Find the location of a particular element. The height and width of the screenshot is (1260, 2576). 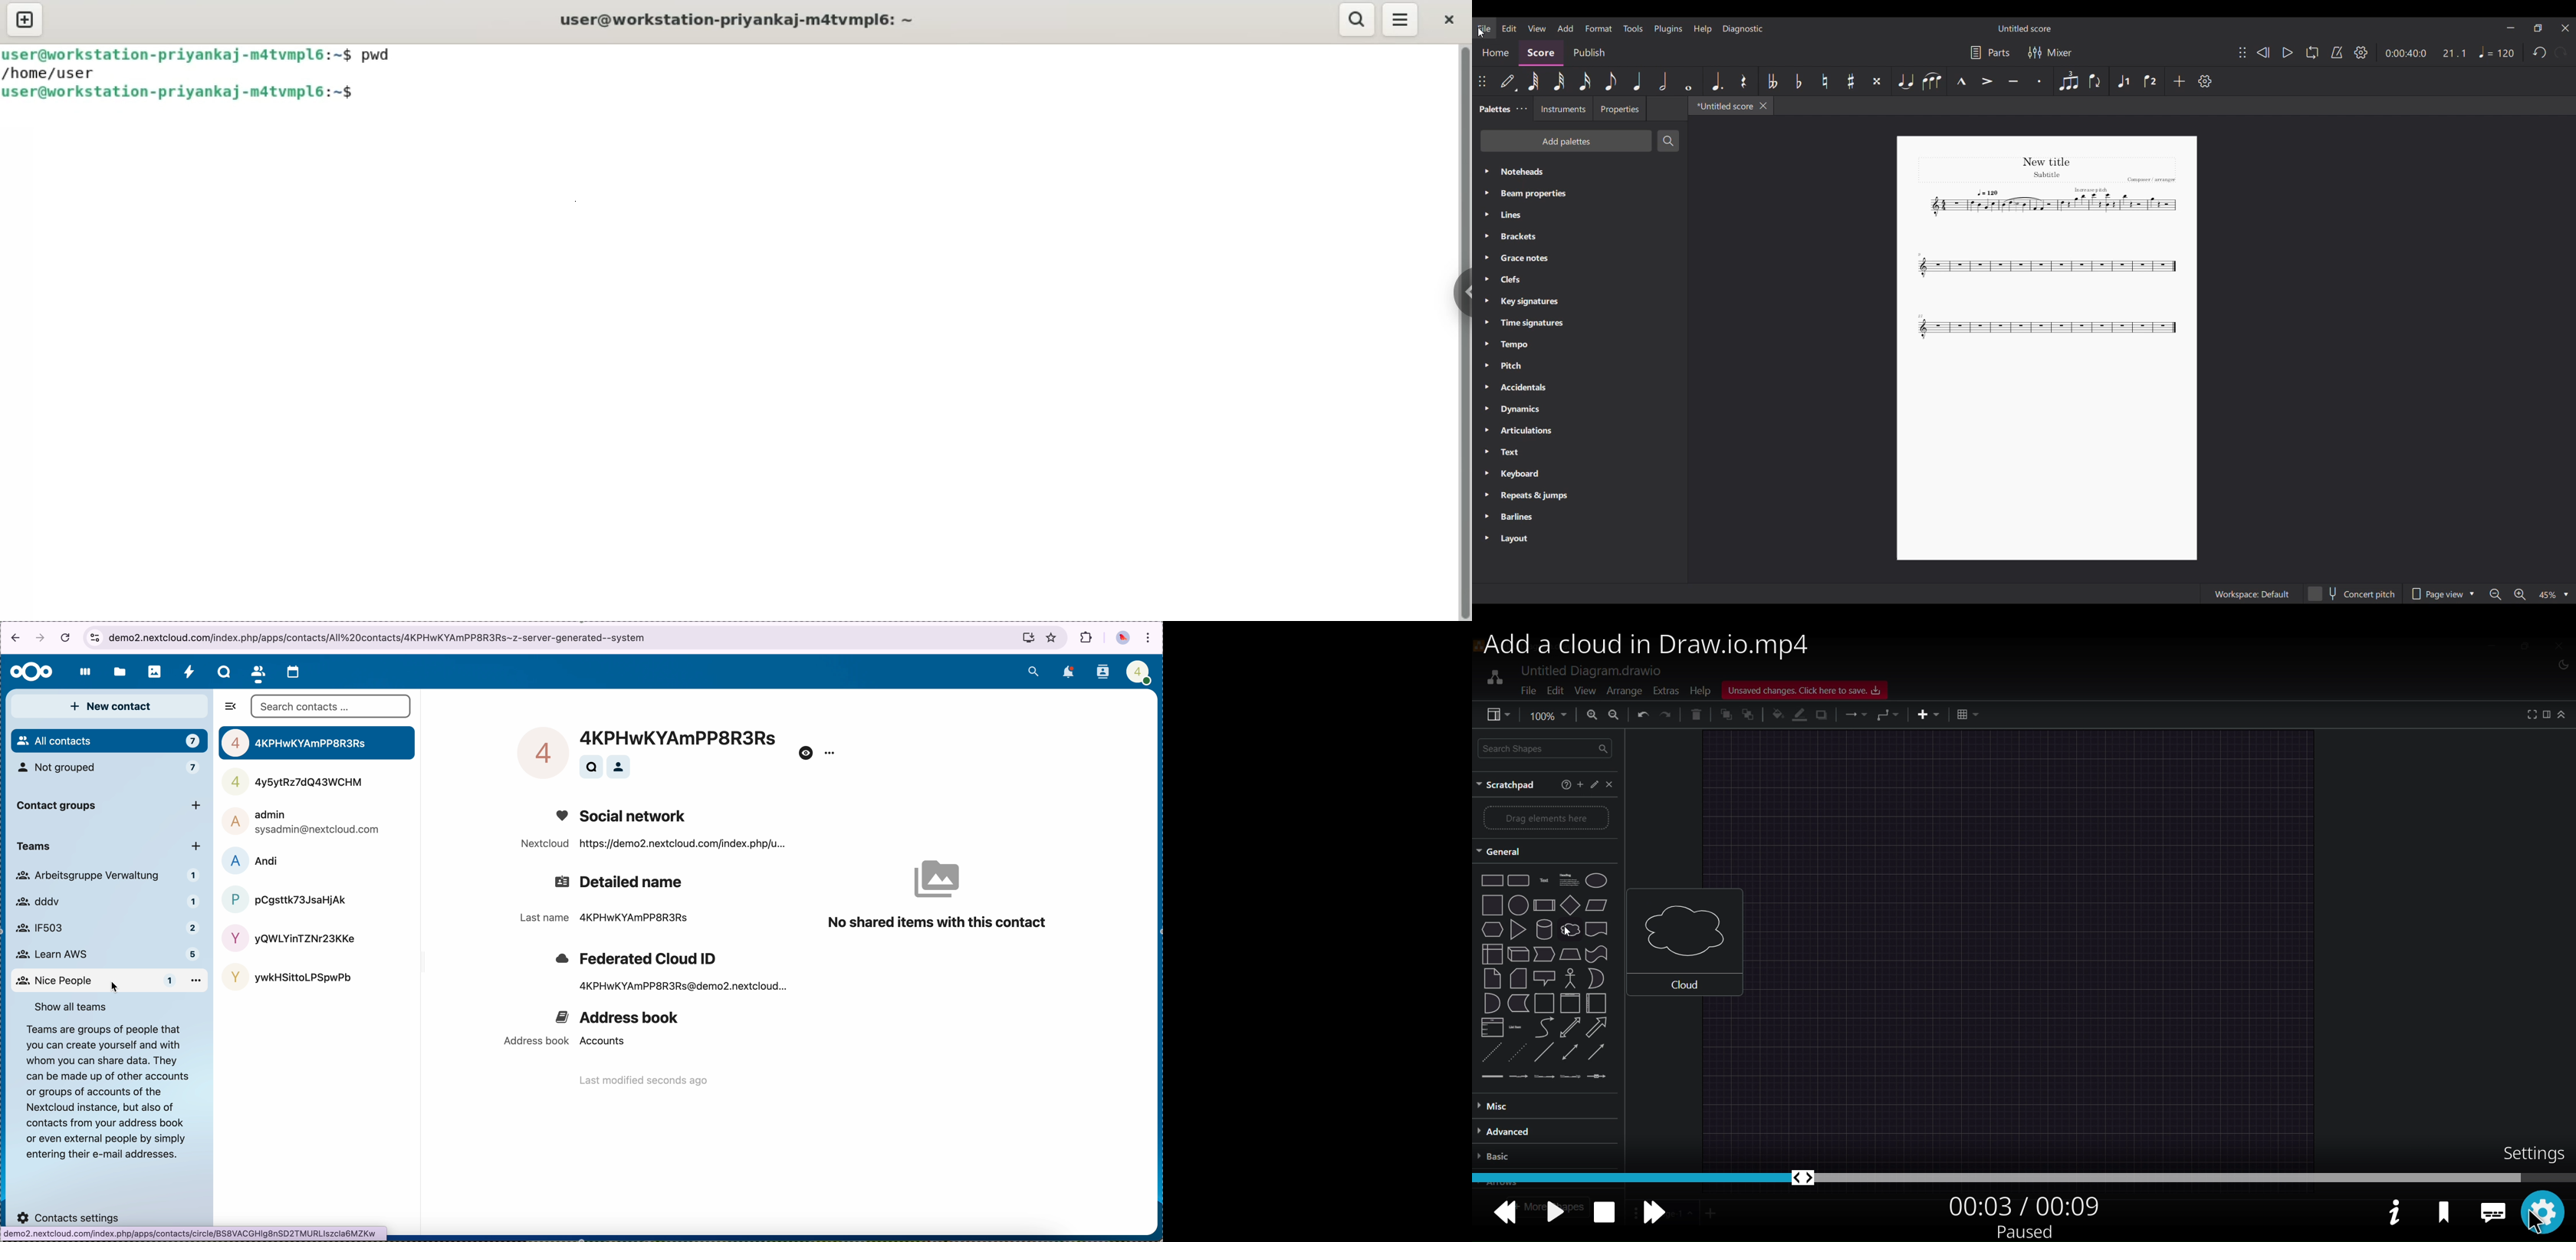

Help menu is located at coordinates (1703, 29).